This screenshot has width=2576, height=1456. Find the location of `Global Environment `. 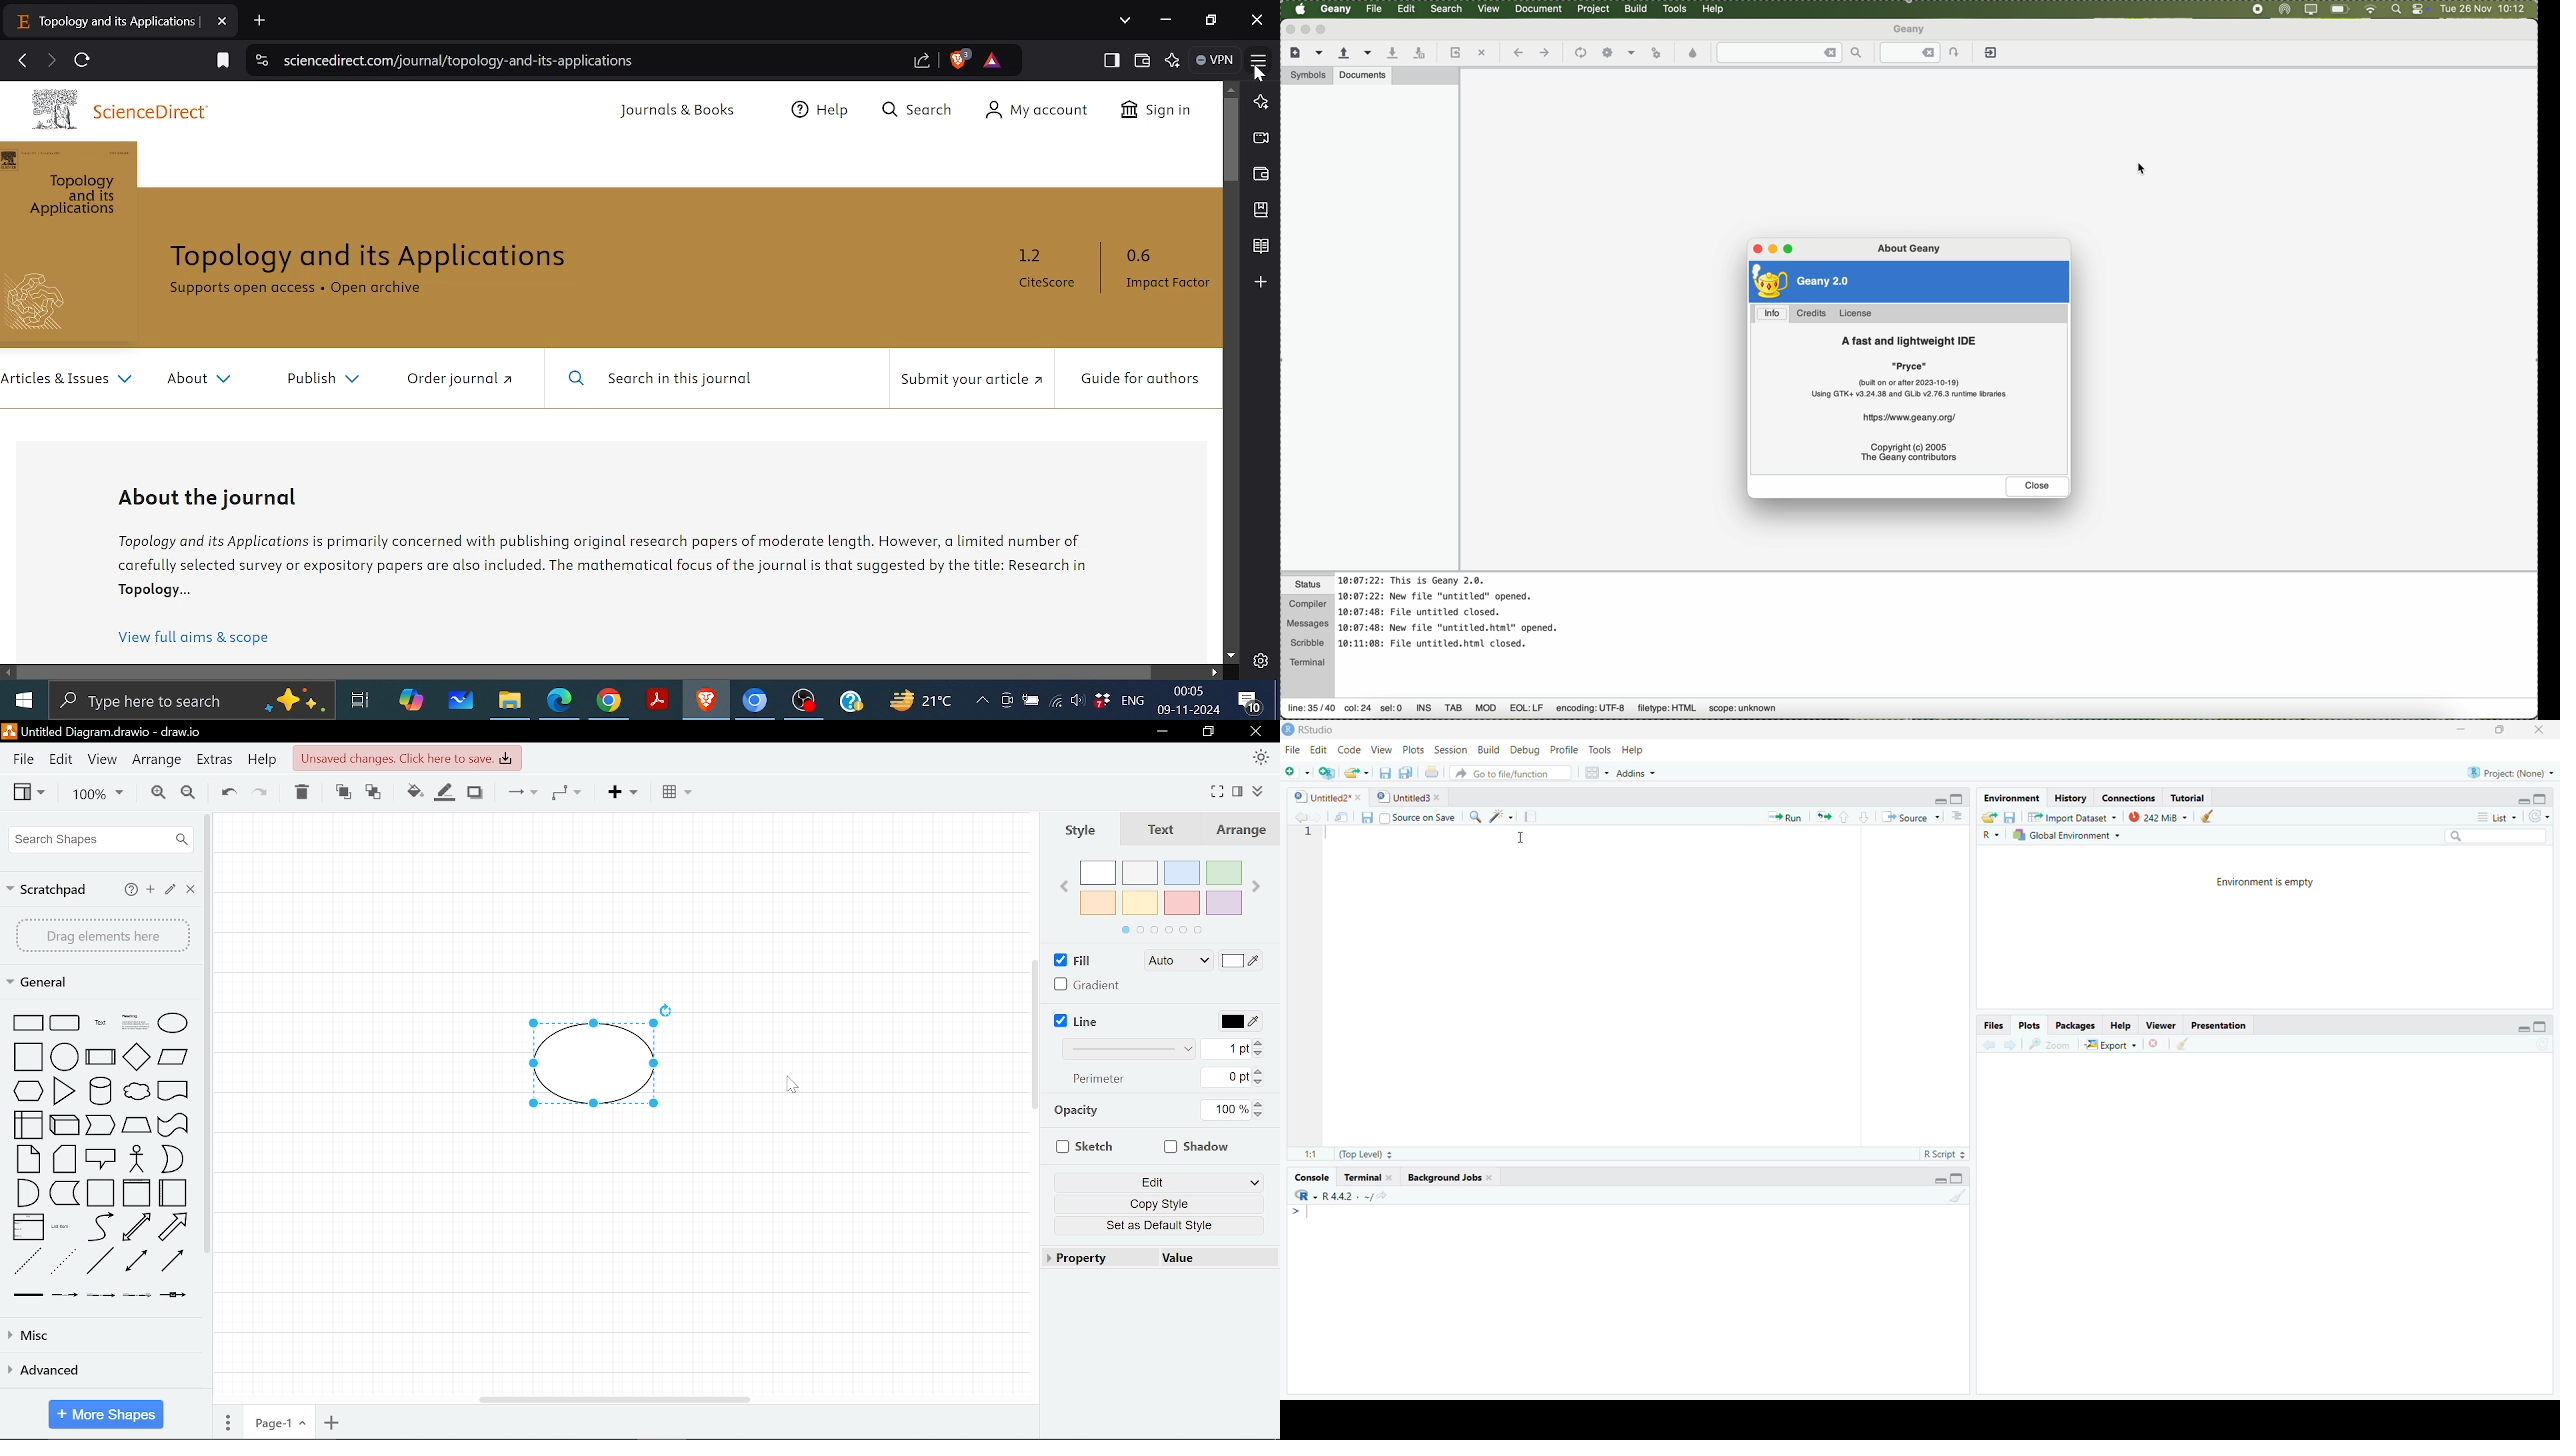

Global Environment  is located at coordinates (2072, 835).